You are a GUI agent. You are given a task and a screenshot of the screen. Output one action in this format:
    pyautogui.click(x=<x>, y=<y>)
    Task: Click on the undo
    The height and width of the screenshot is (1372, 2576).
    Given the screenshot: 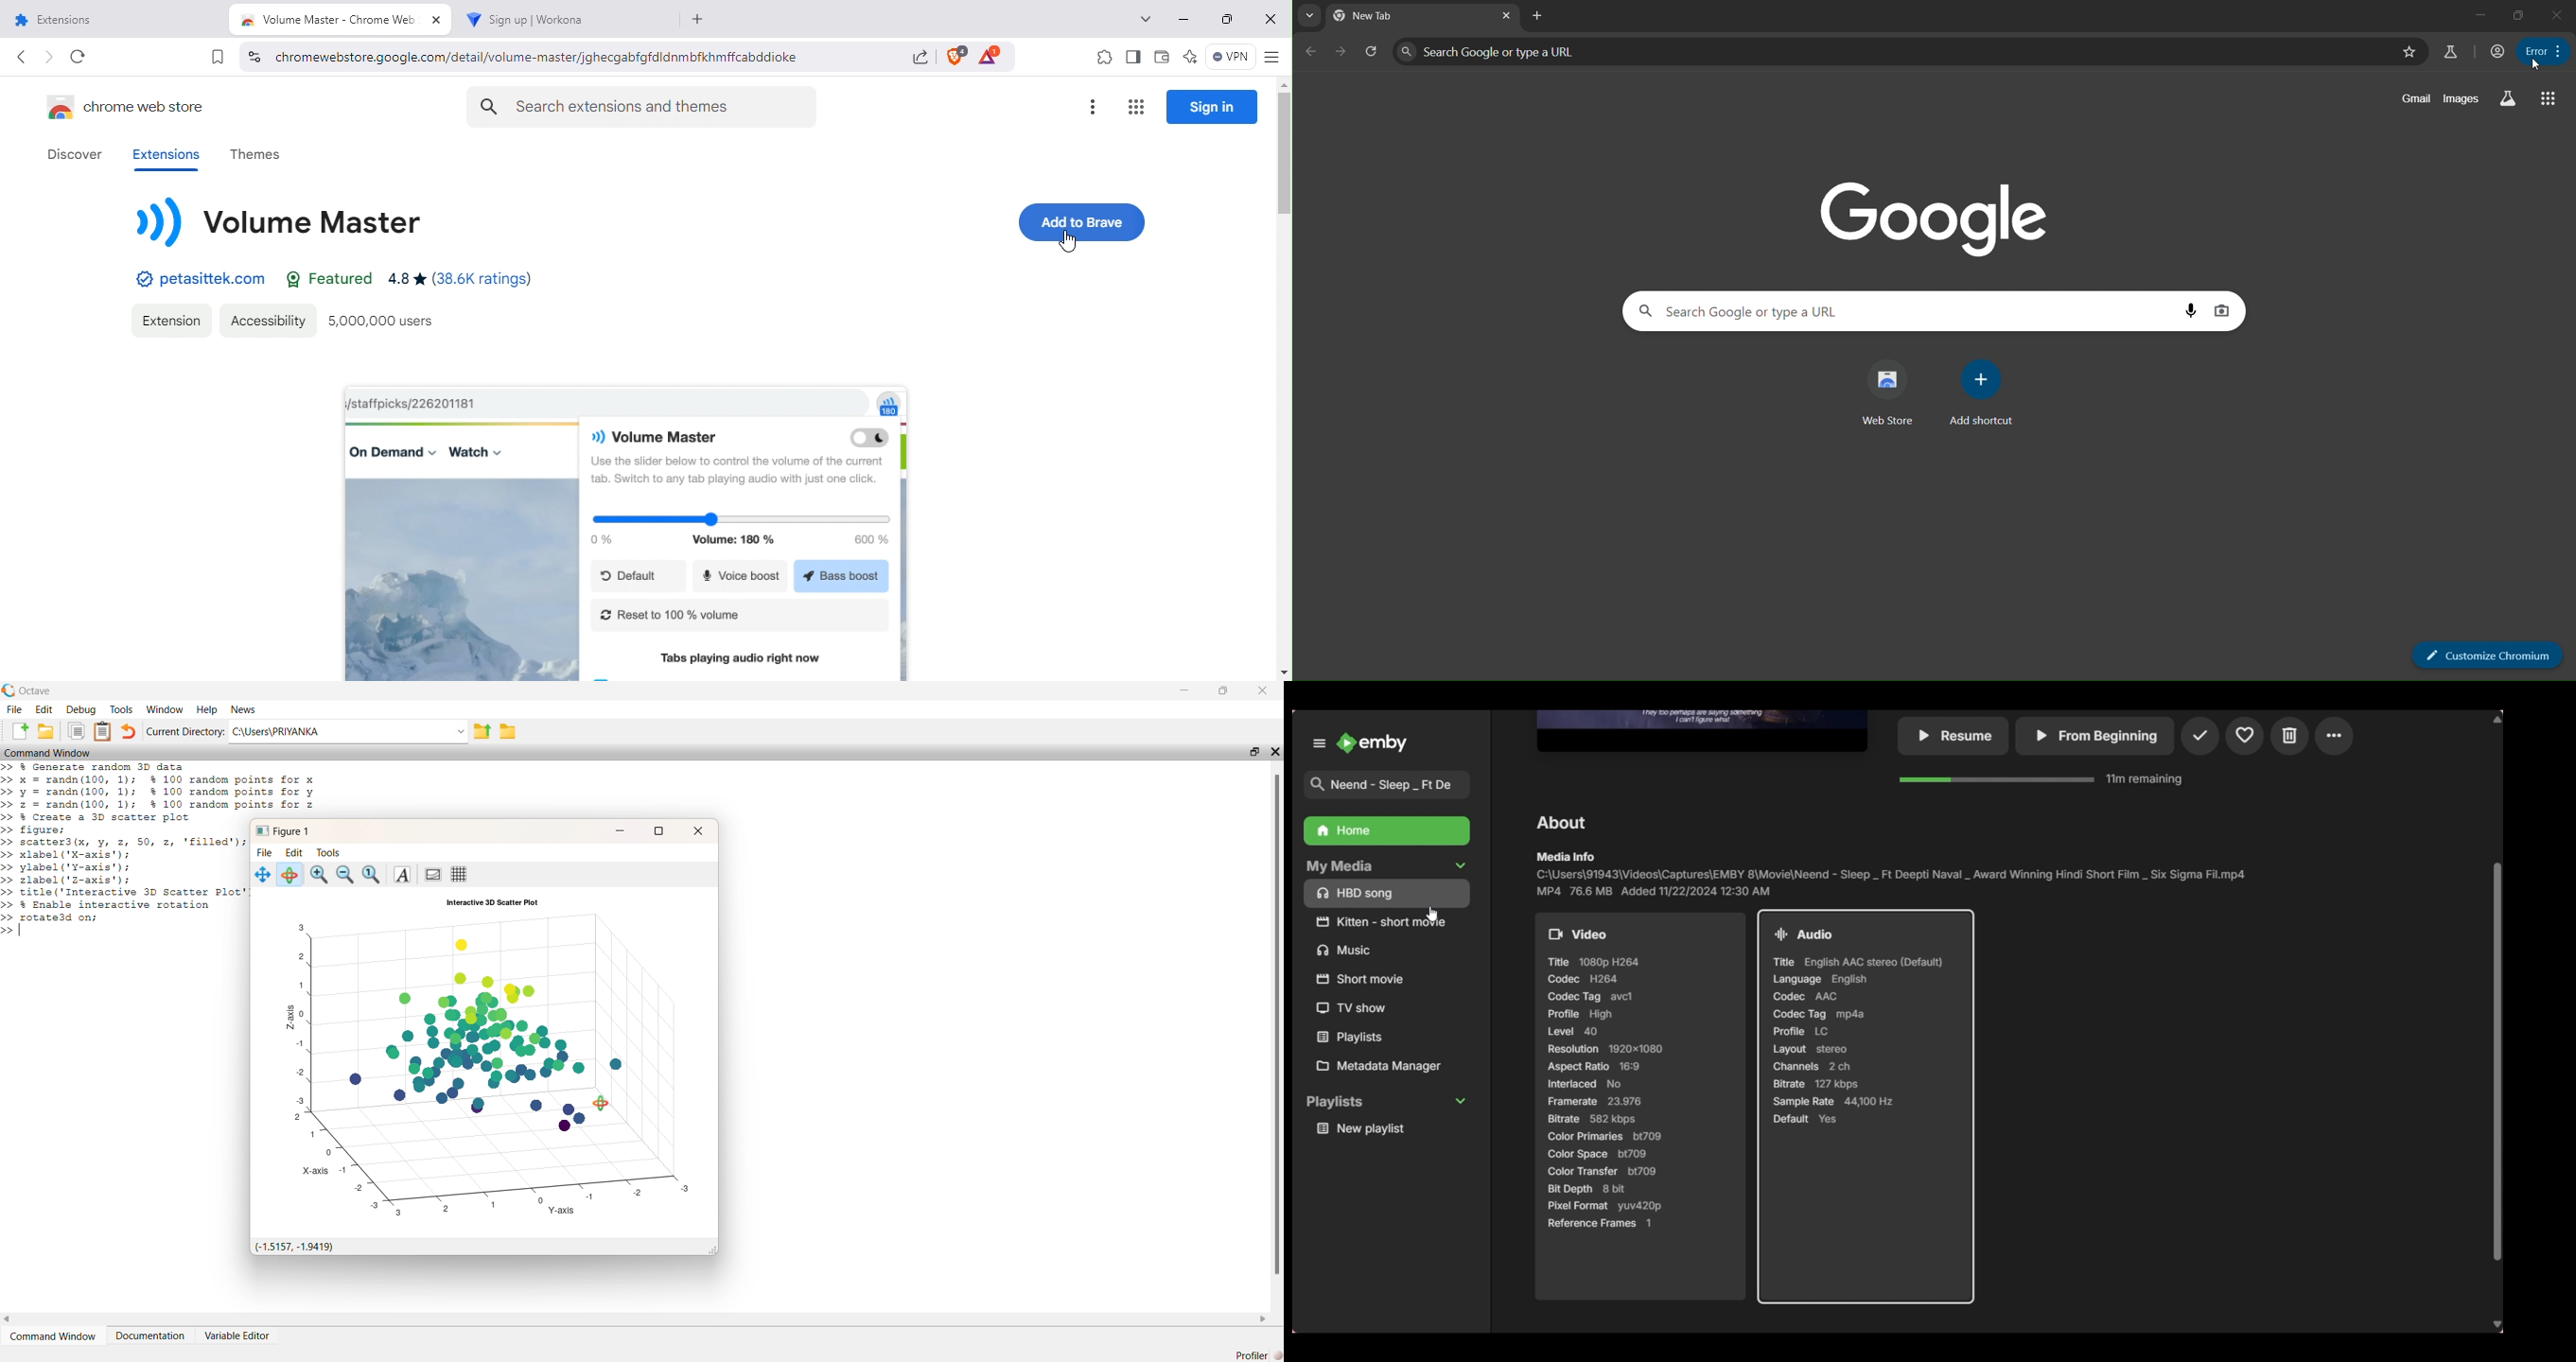 What is the action you would take?
    pyautogui.click(x=128, y=731)
    